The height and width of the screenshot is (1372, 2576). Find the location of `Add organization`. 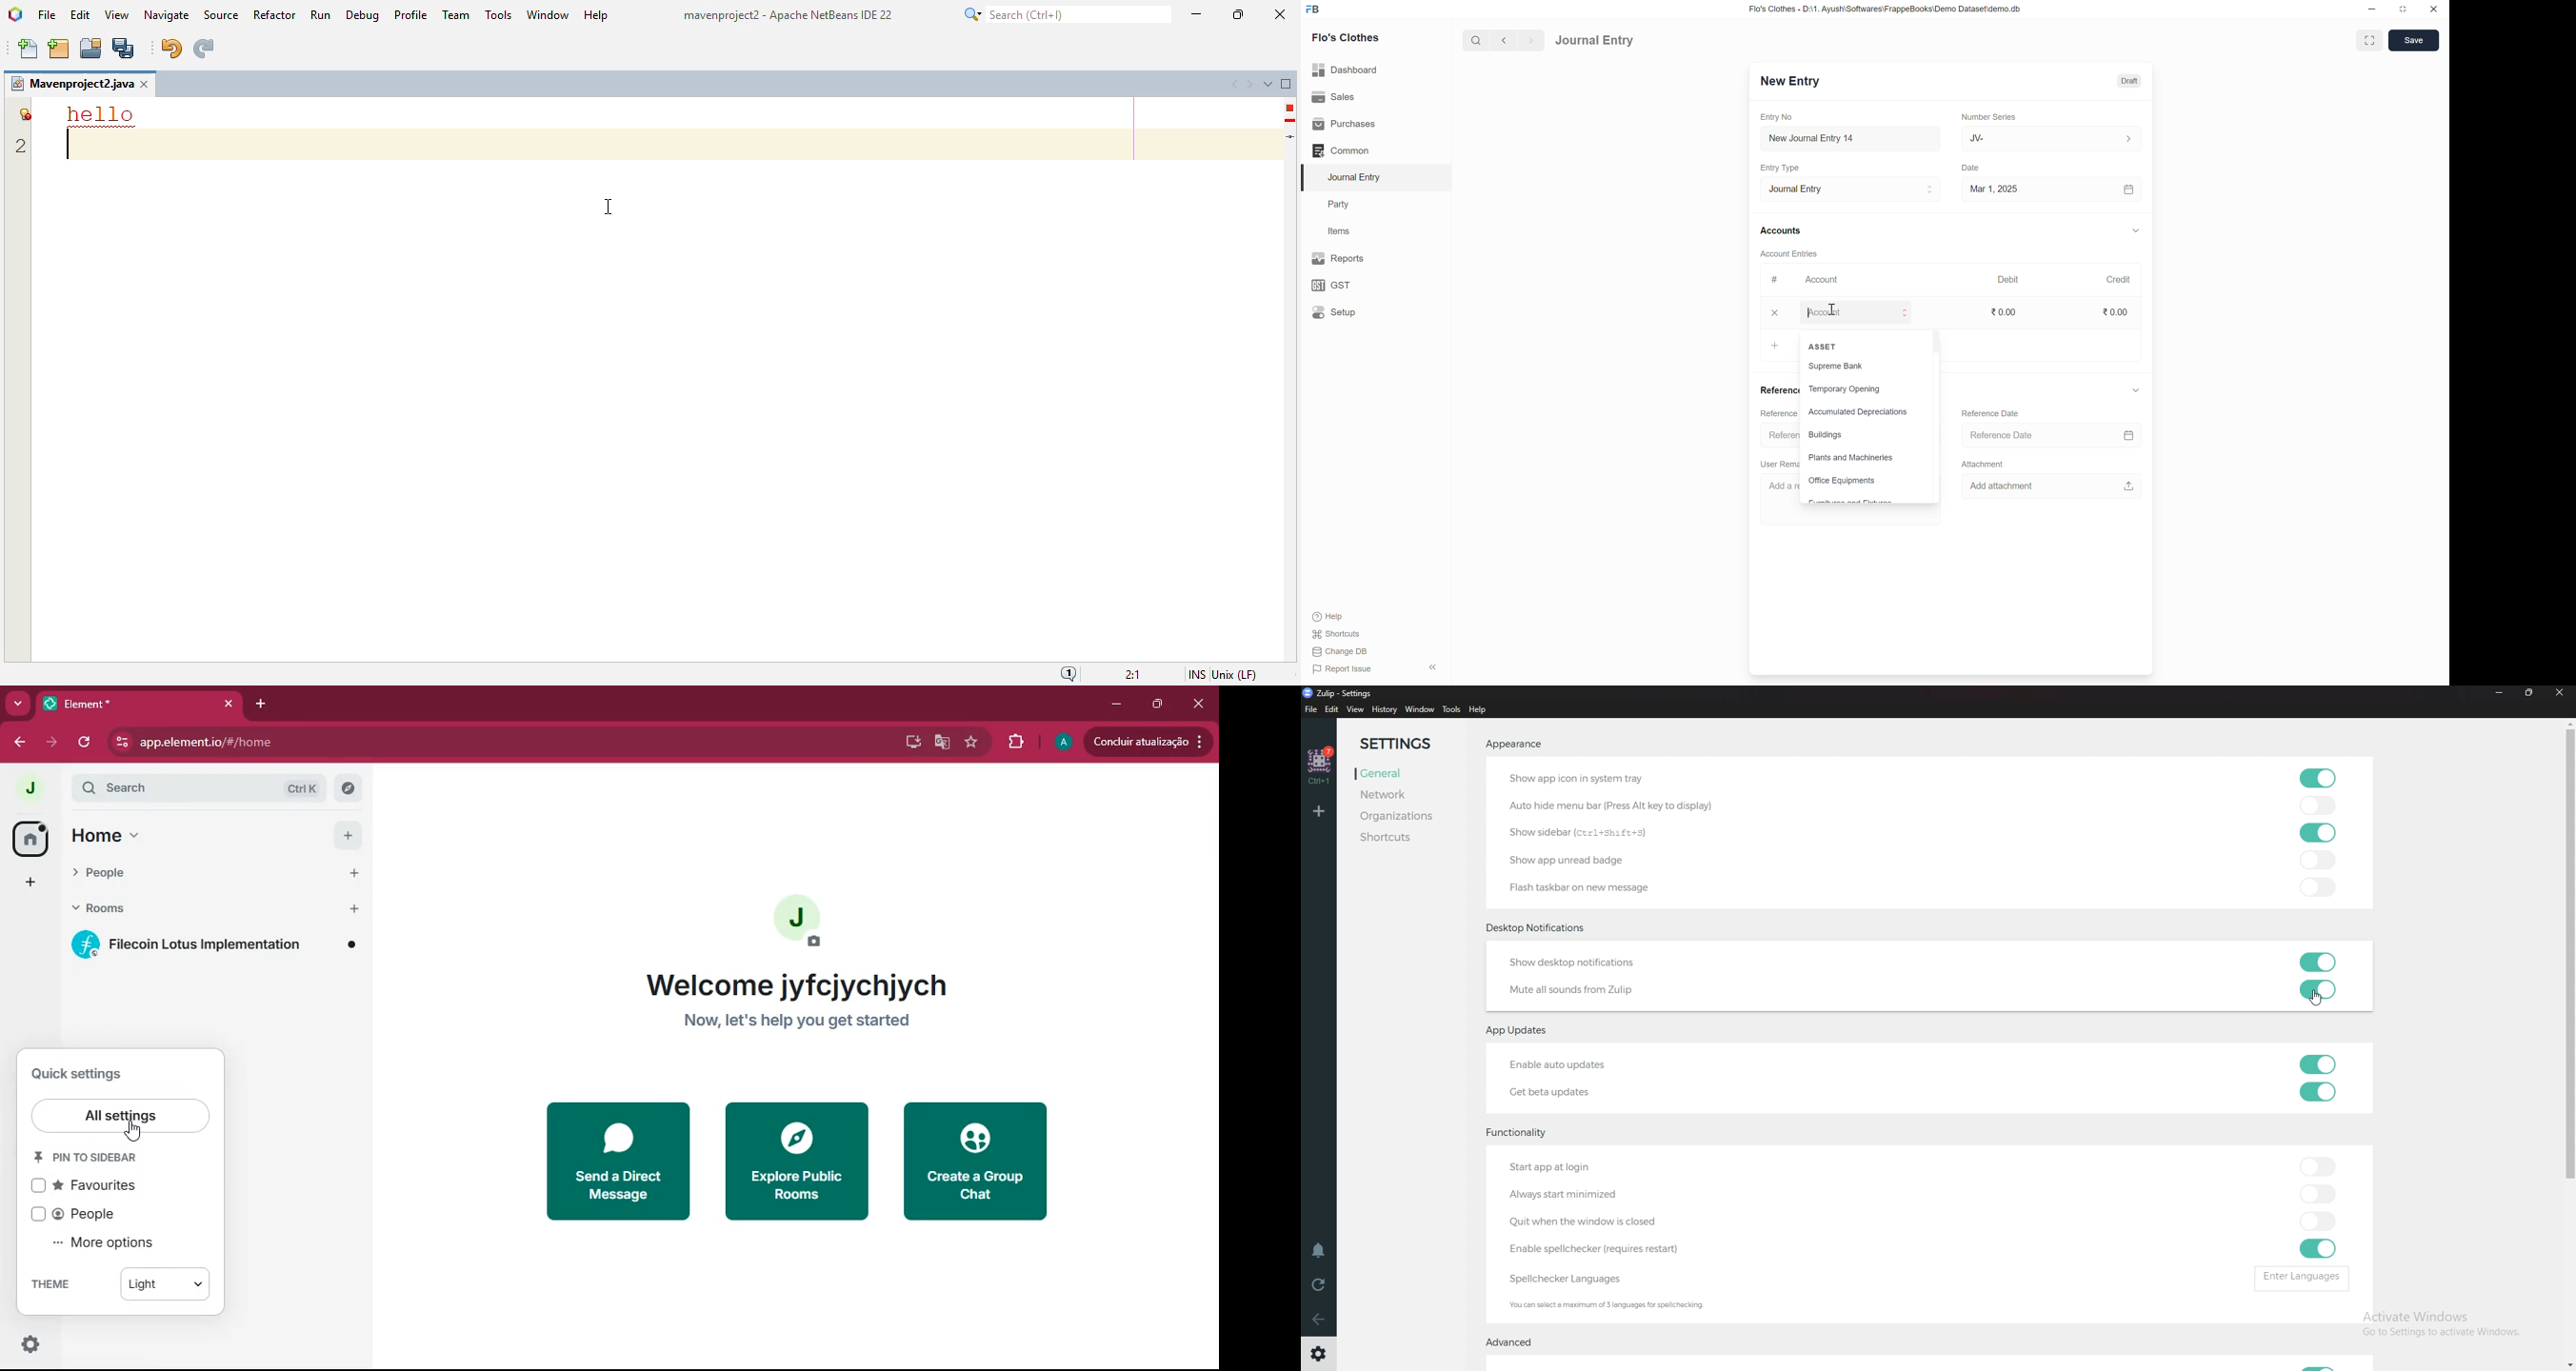

Add organization is located at coordinates (1319, 810).